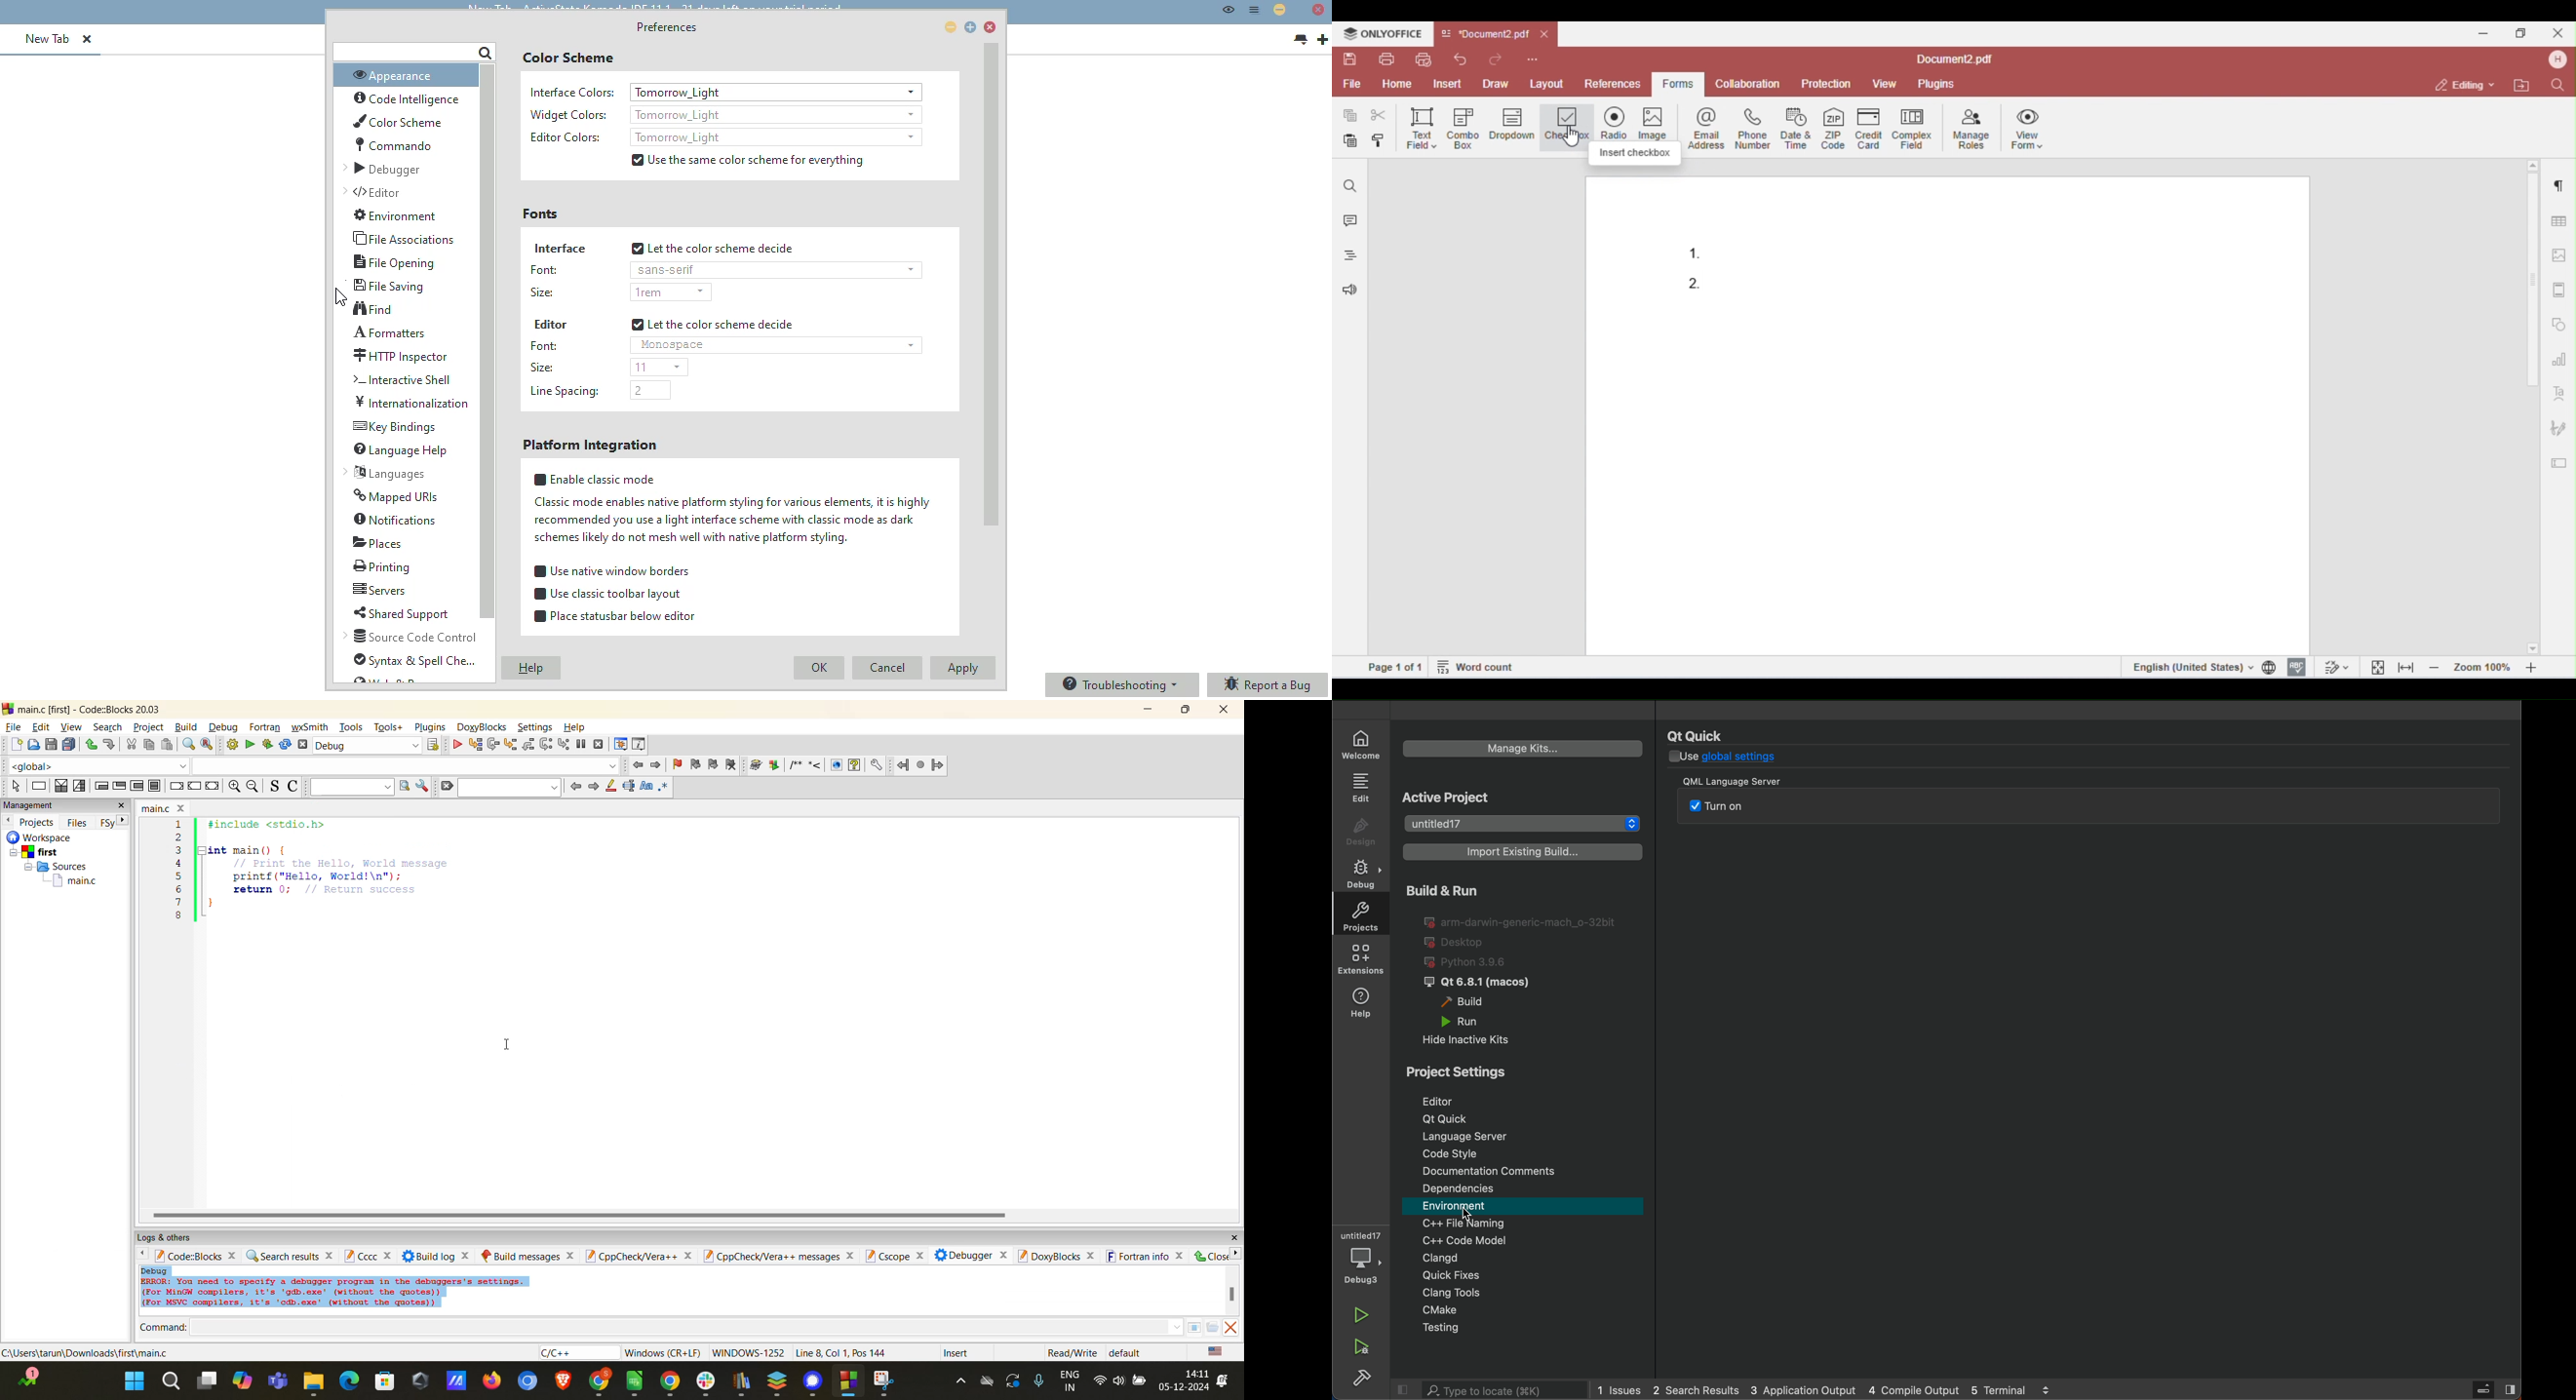  I want to click on build log, so click(436, 1257).